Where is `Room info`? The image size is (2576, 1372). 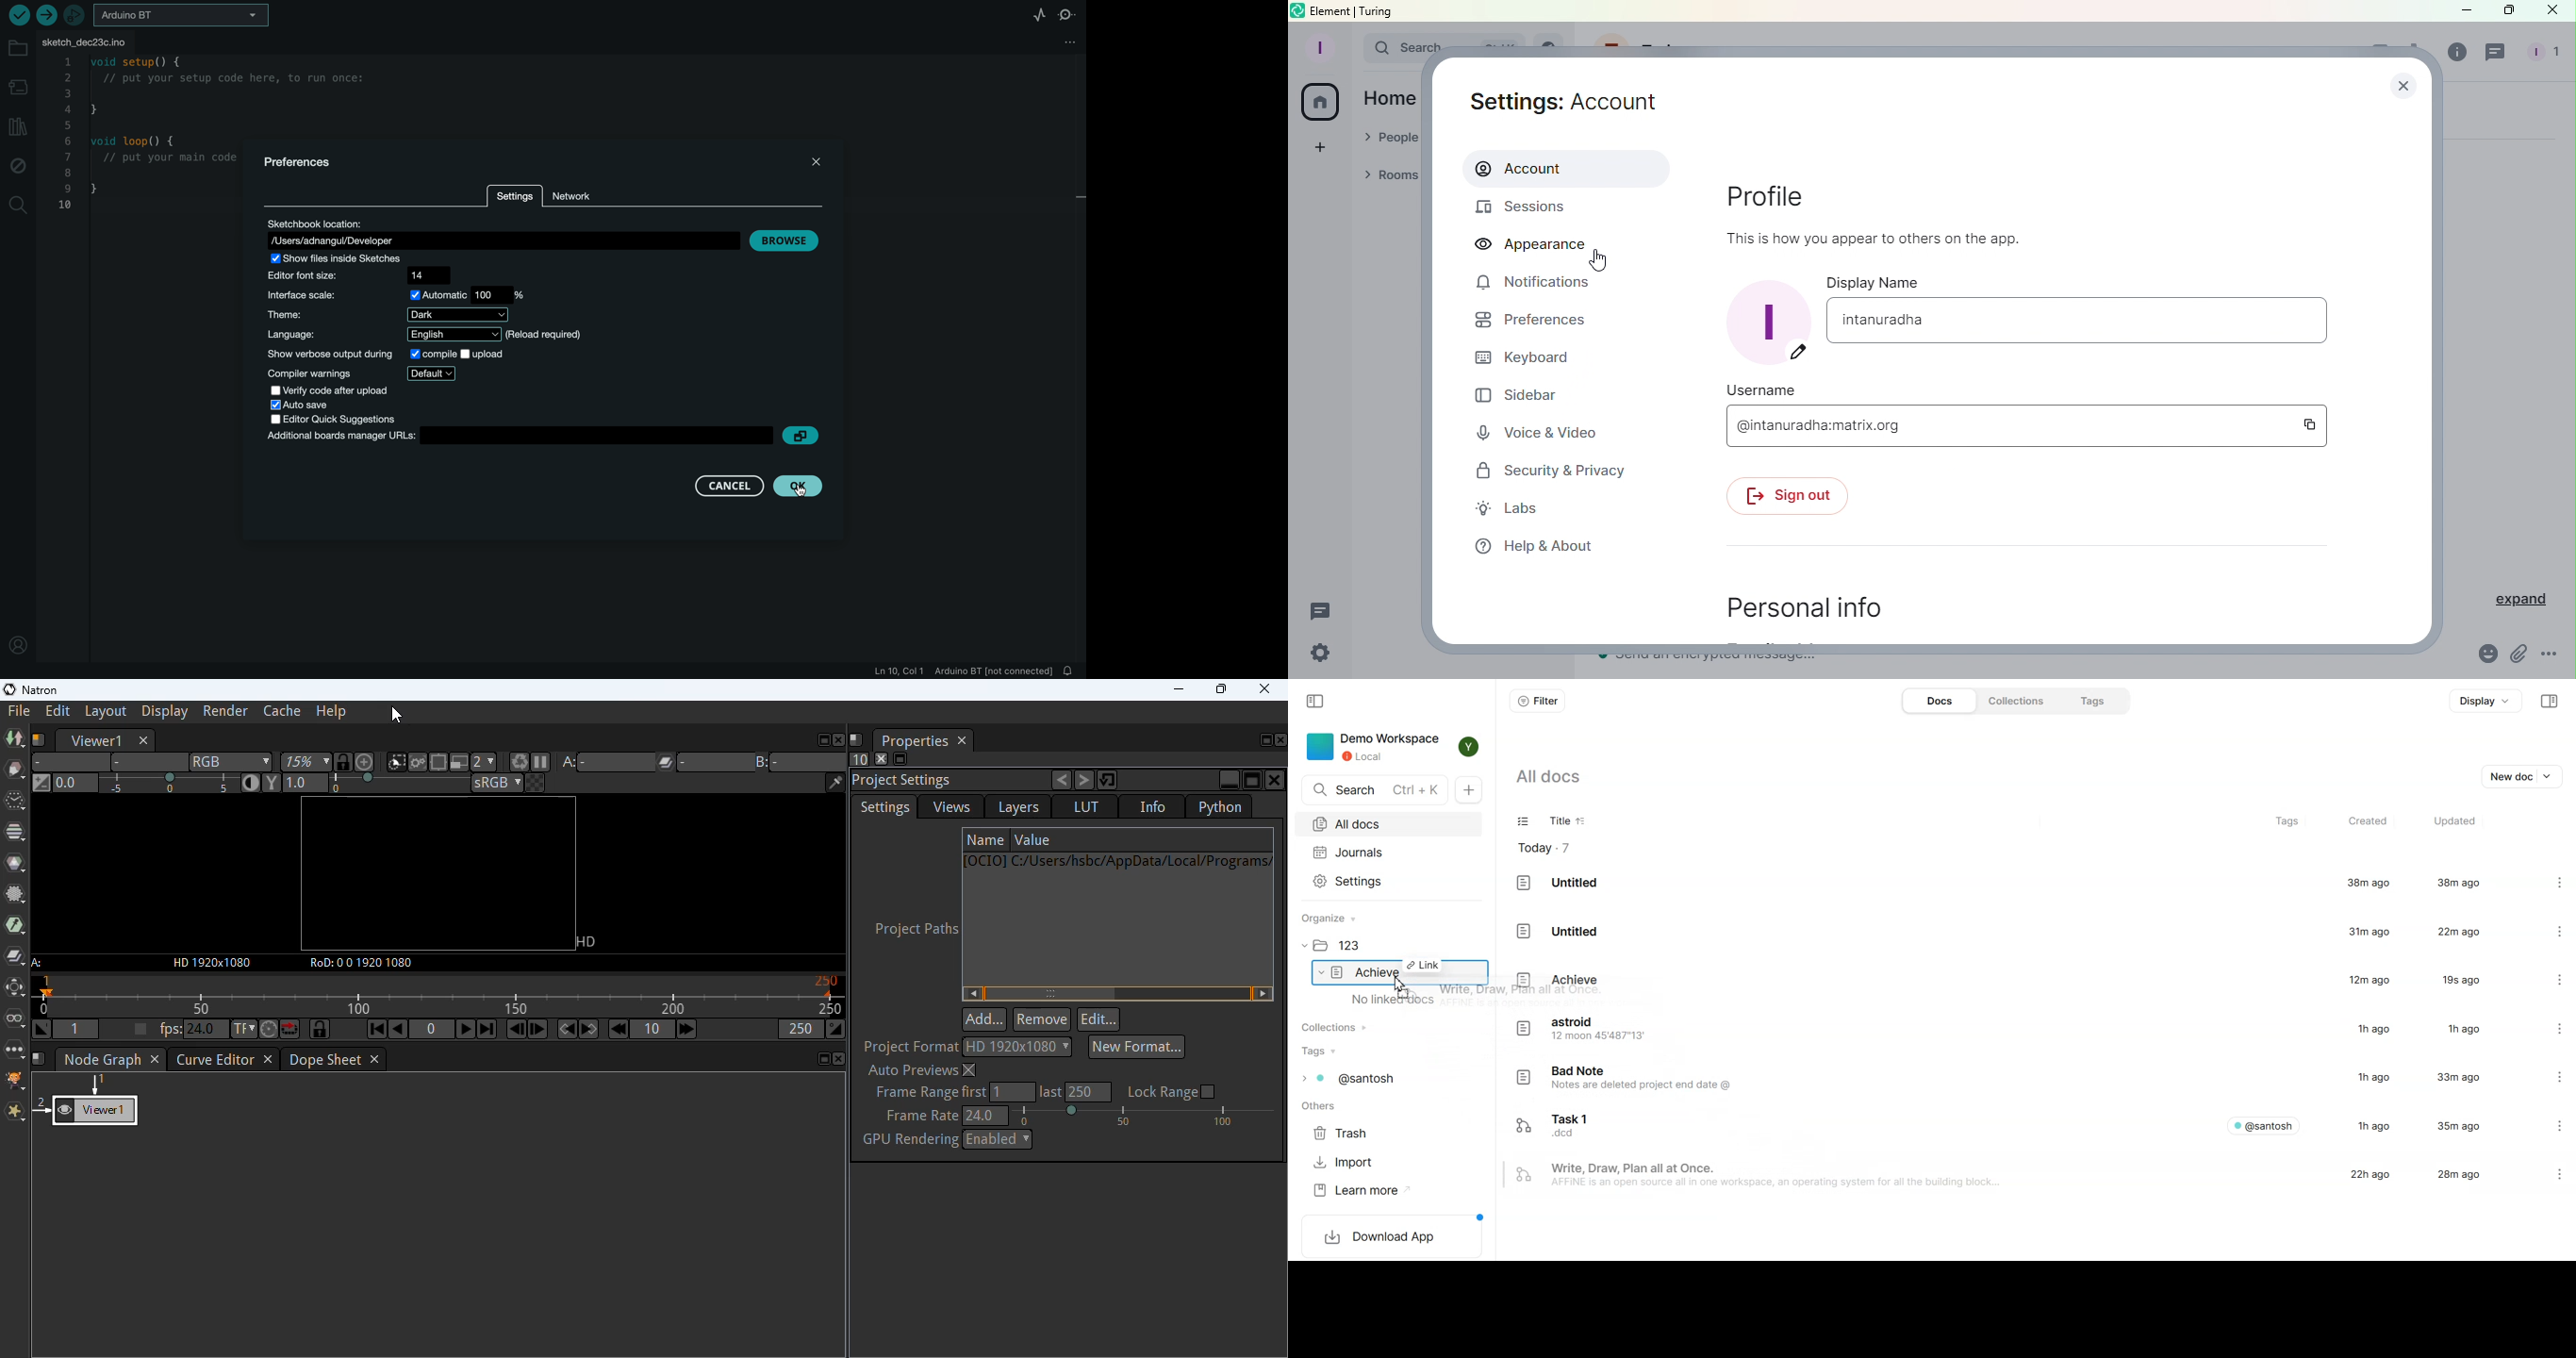 Room info is located at coordinates (2452, 52).